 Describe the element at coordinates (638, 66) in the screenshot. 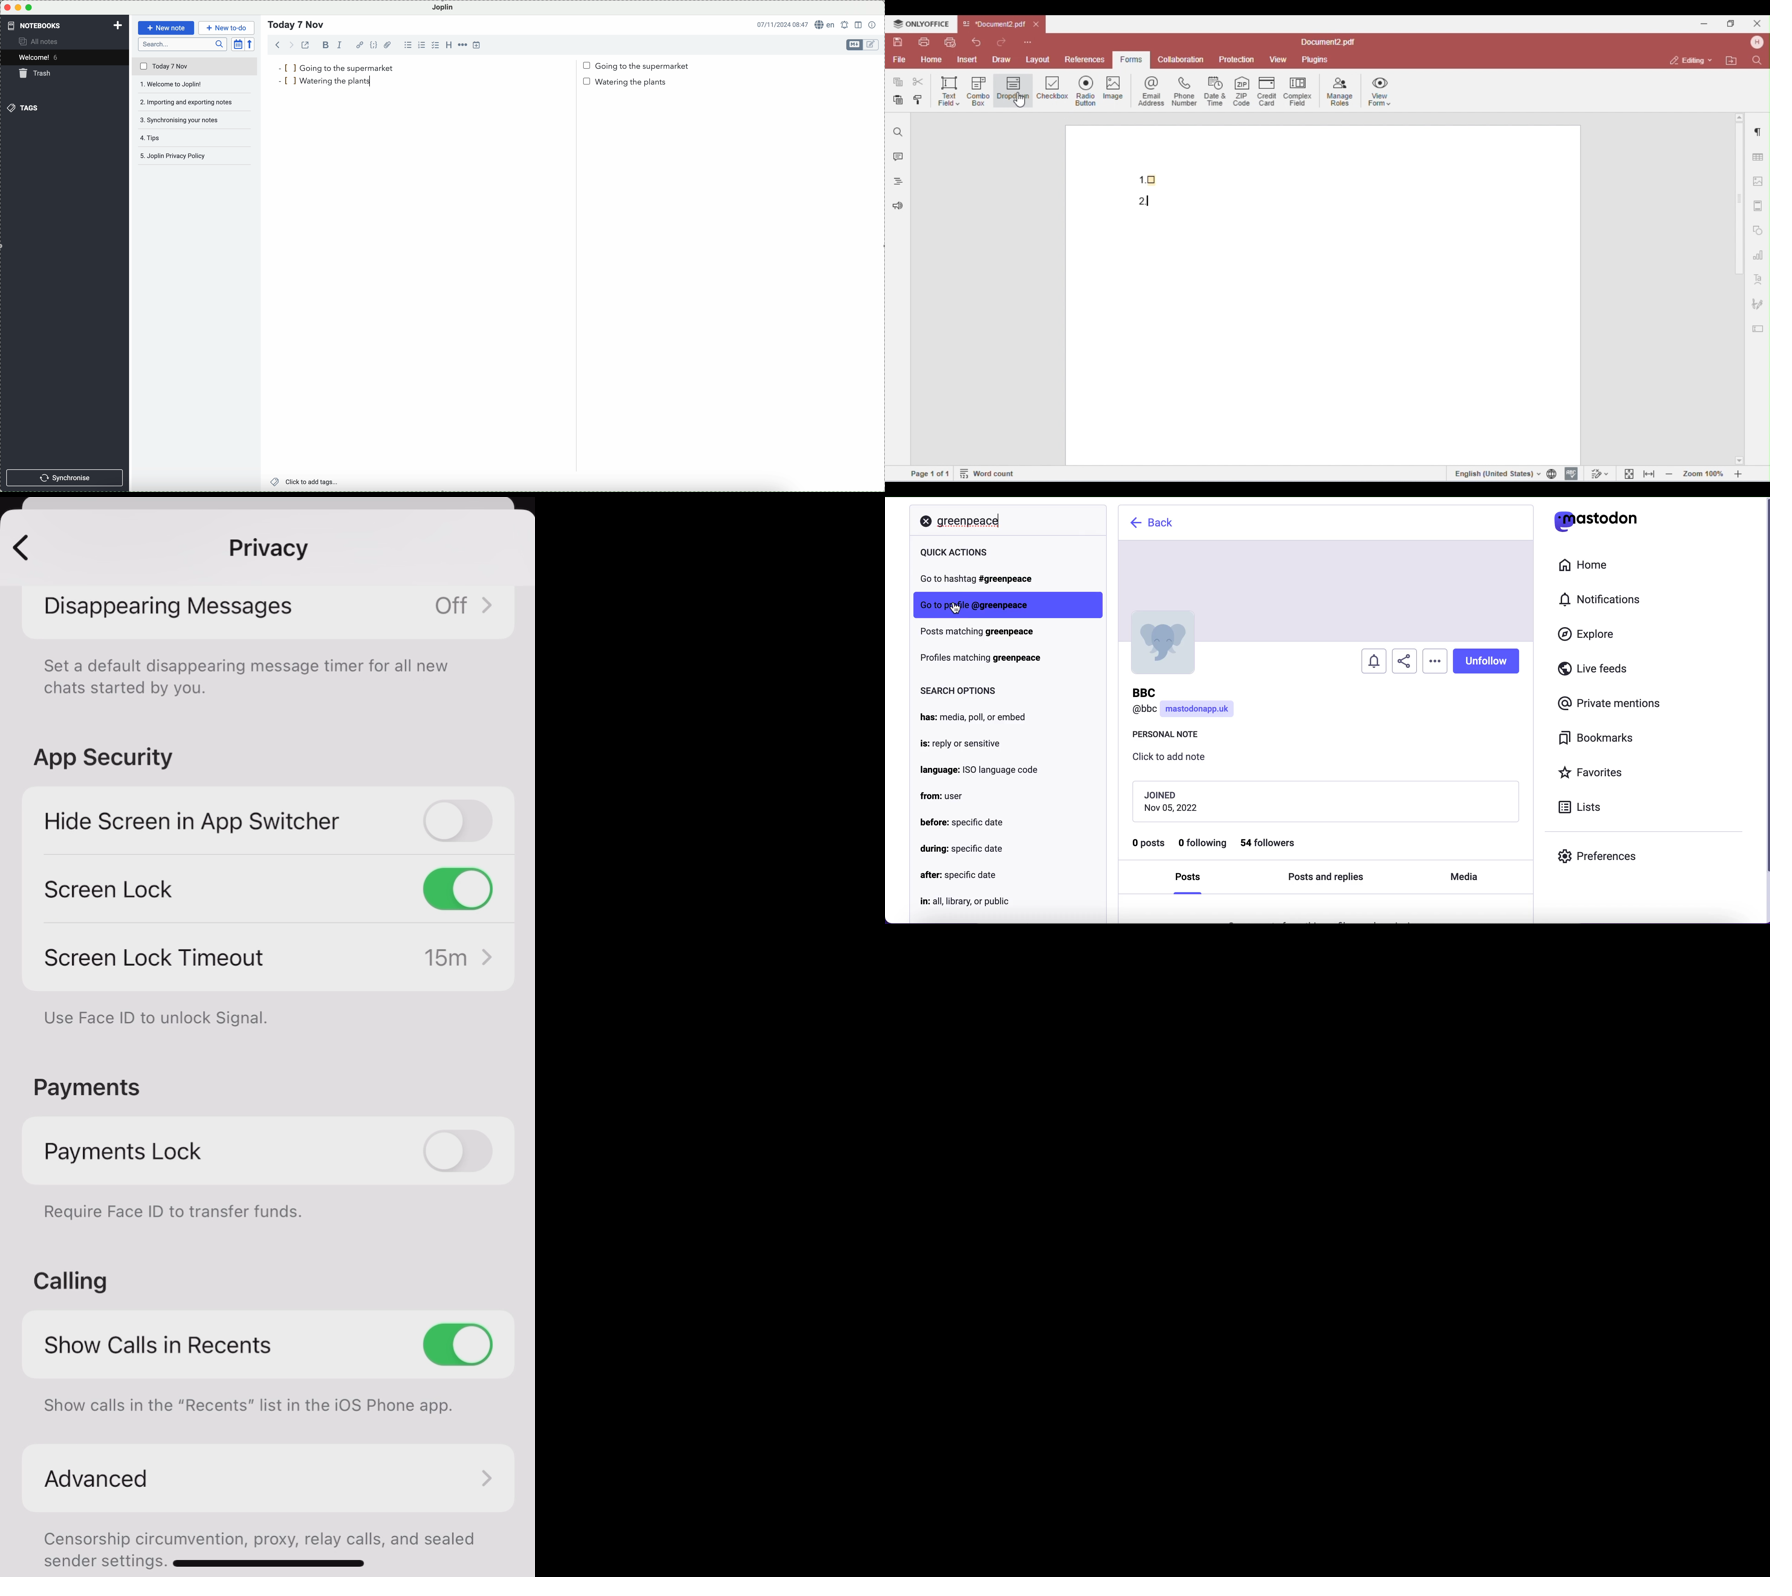

I see `going to the supermarket check box` at that location.